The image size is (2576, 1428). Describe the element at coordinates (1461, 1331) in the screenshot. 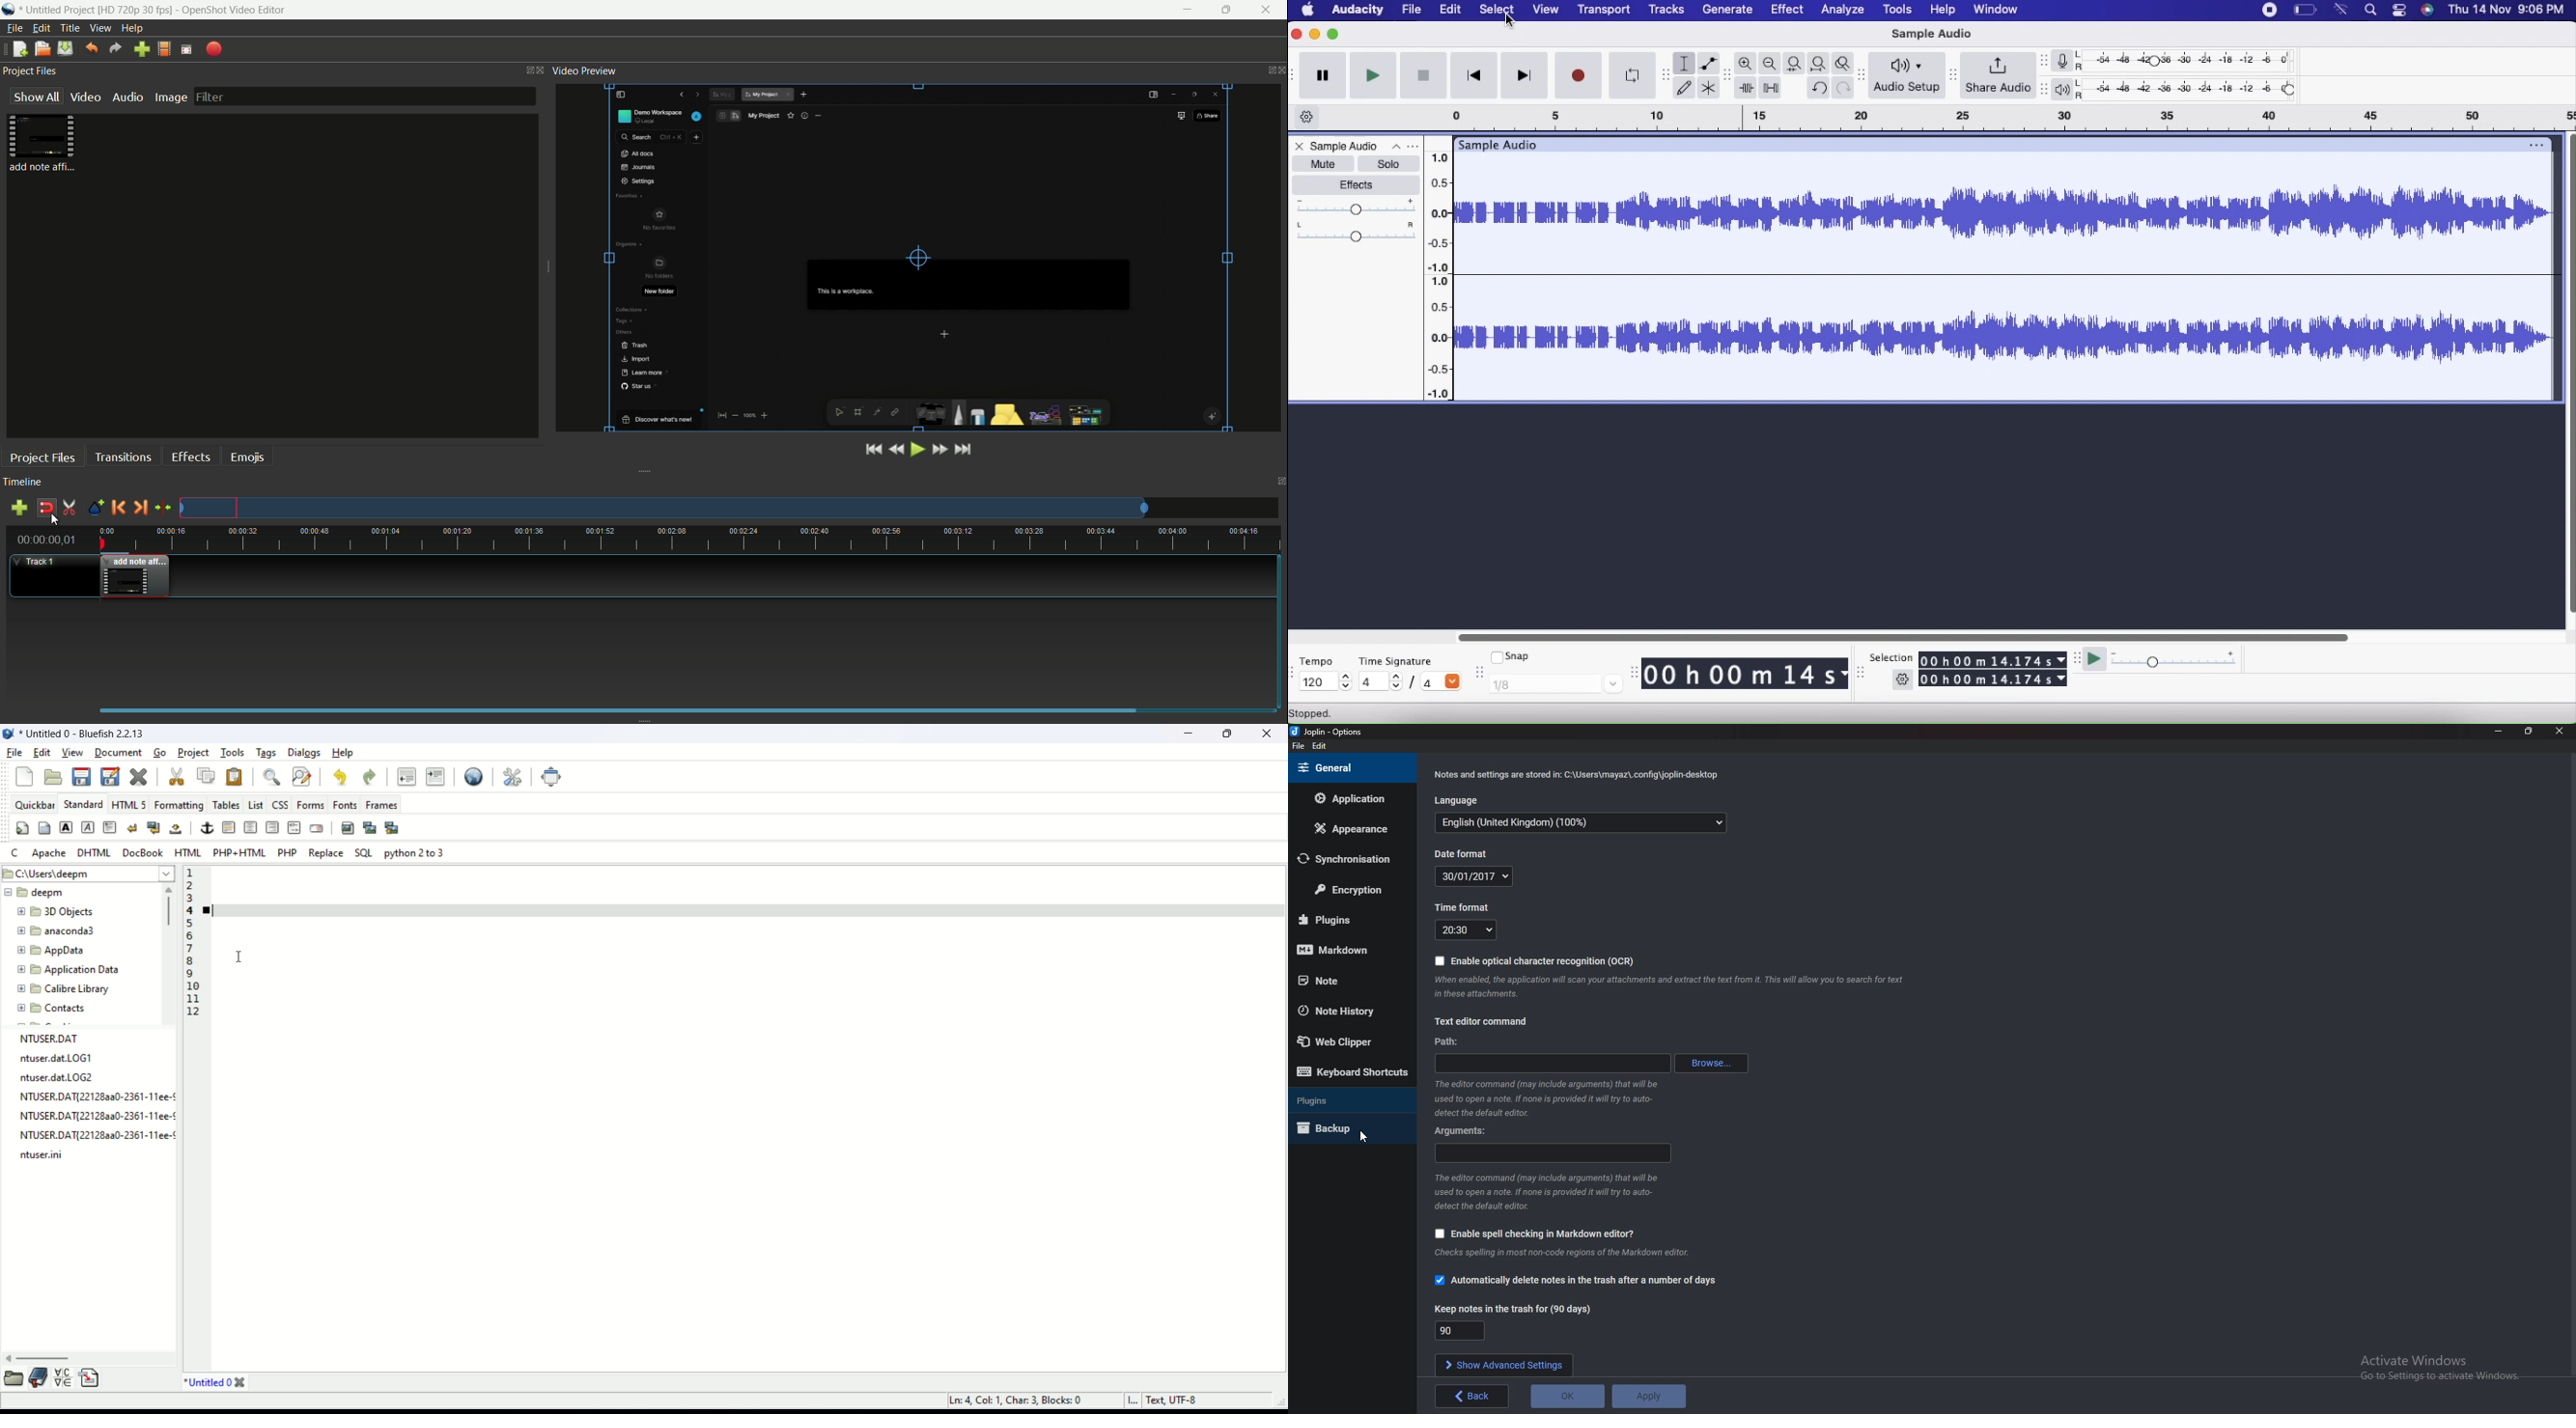

I see `Keep notes in the trash for` at that location.